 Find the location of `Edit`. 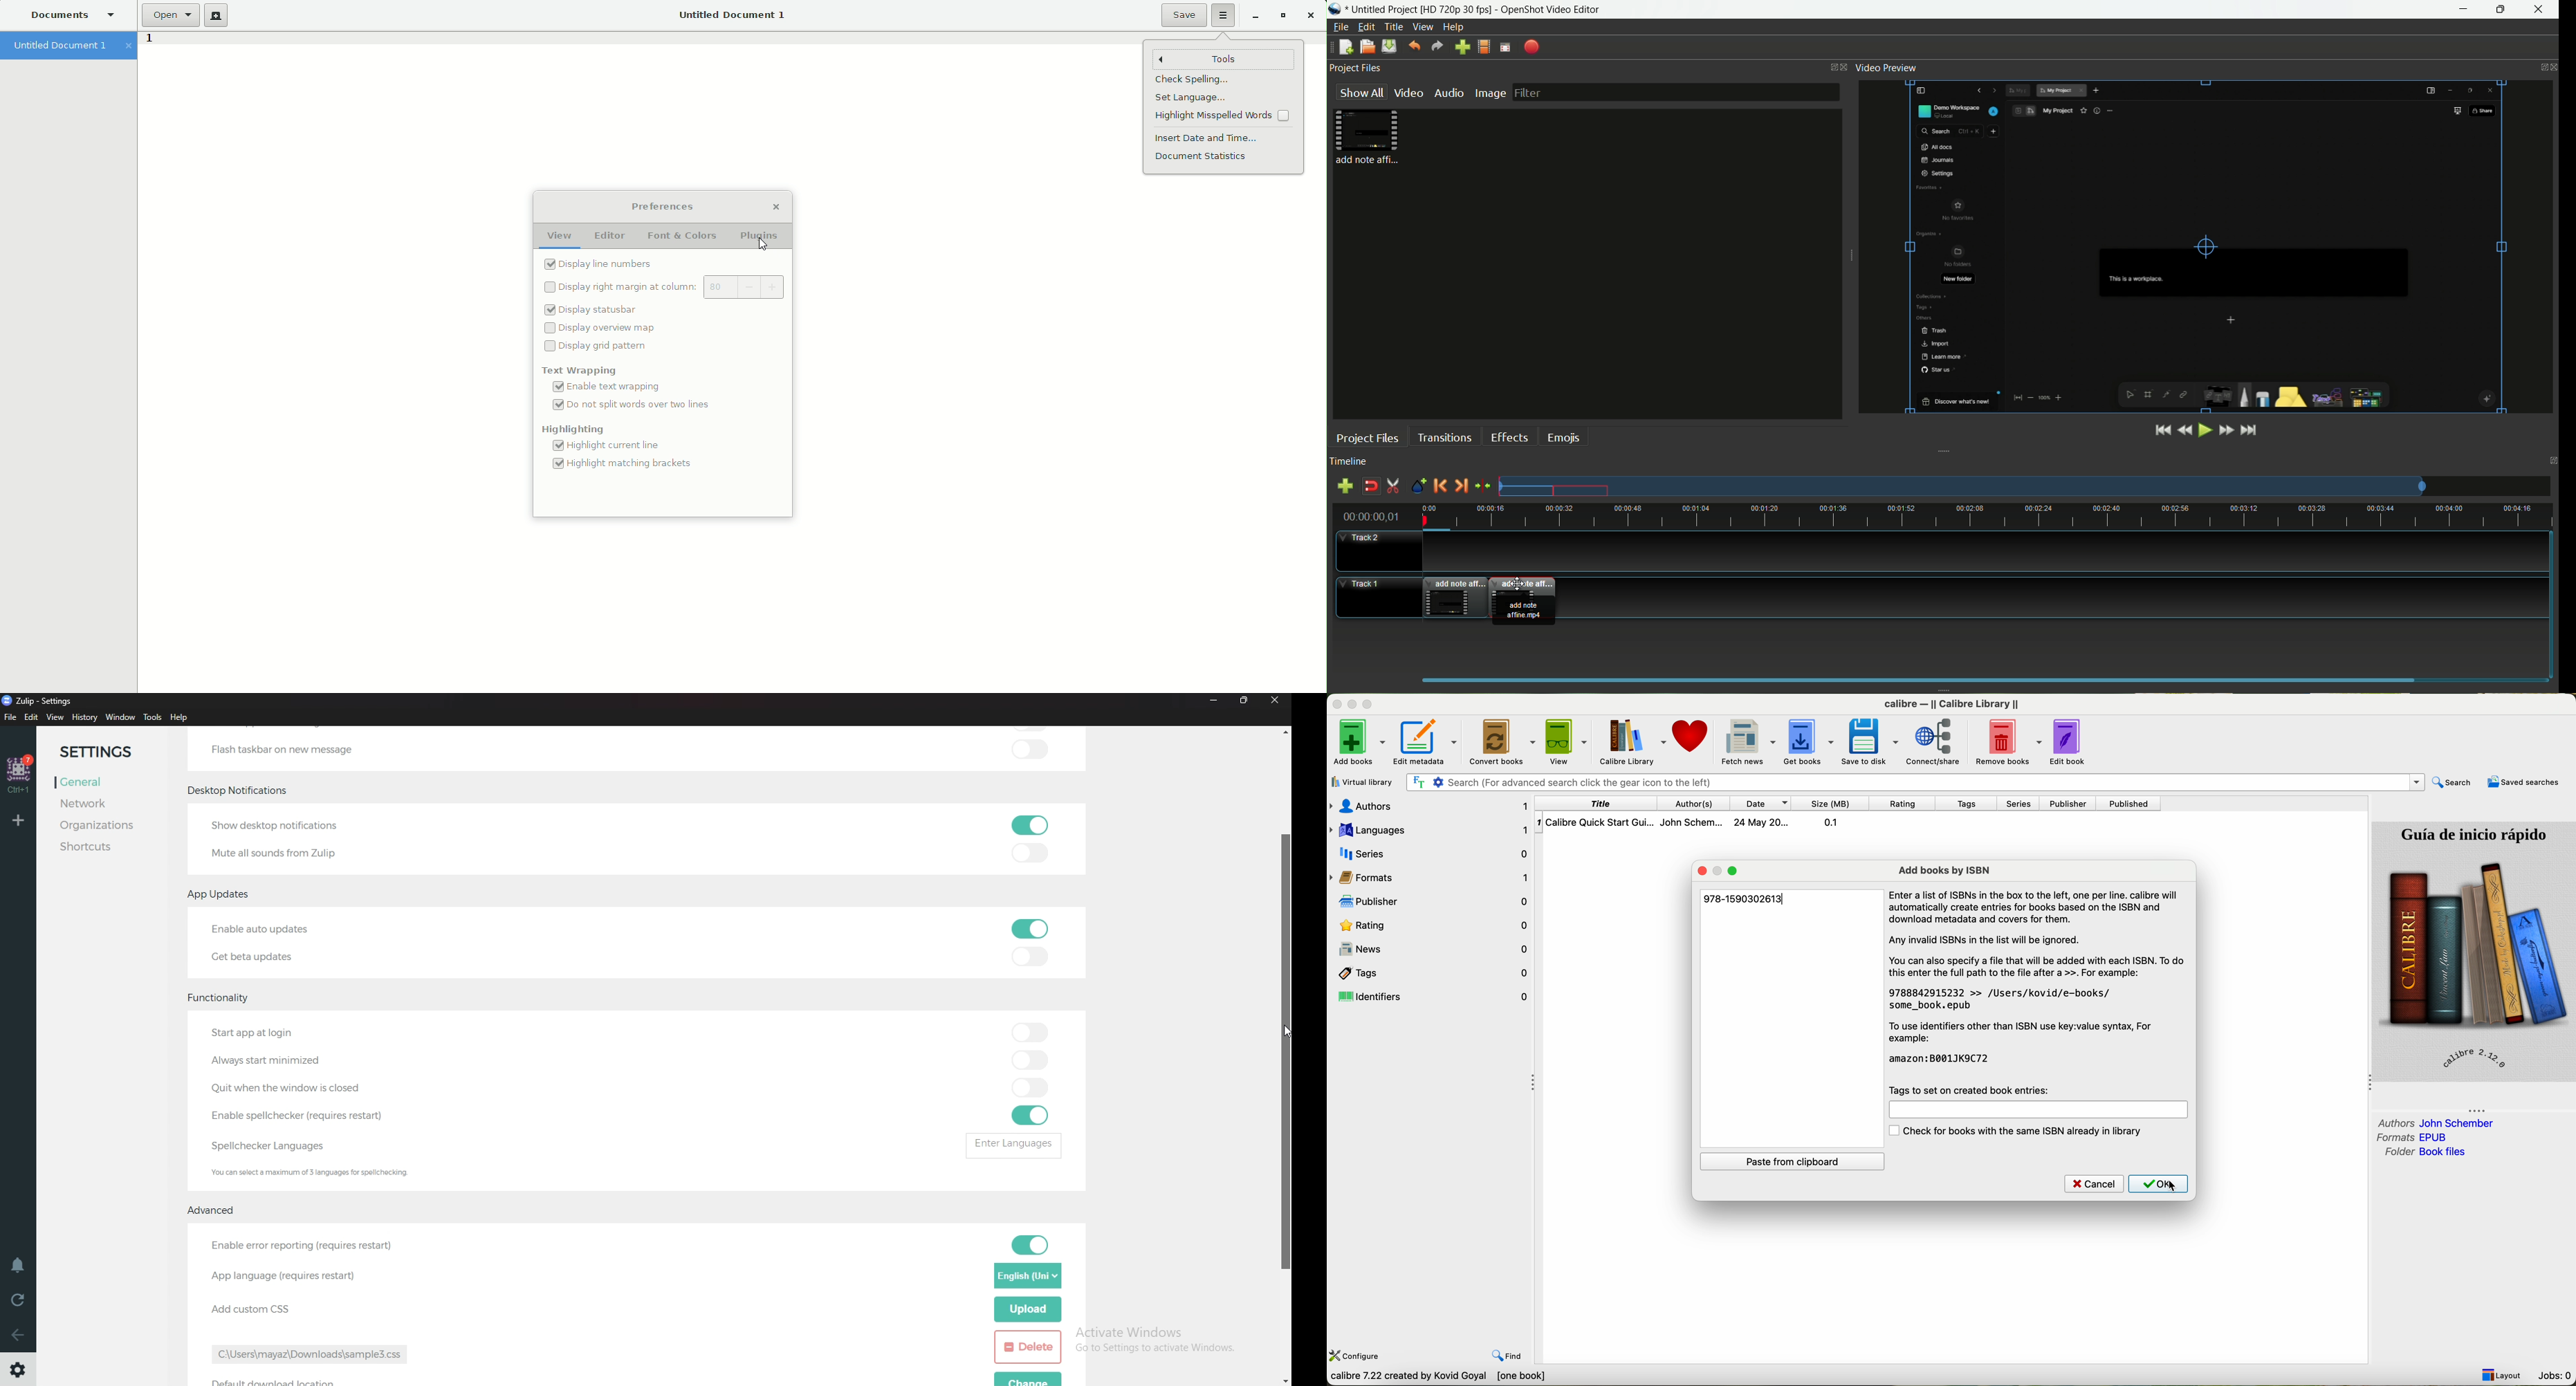

Edit is located at coordinates (32, 718).